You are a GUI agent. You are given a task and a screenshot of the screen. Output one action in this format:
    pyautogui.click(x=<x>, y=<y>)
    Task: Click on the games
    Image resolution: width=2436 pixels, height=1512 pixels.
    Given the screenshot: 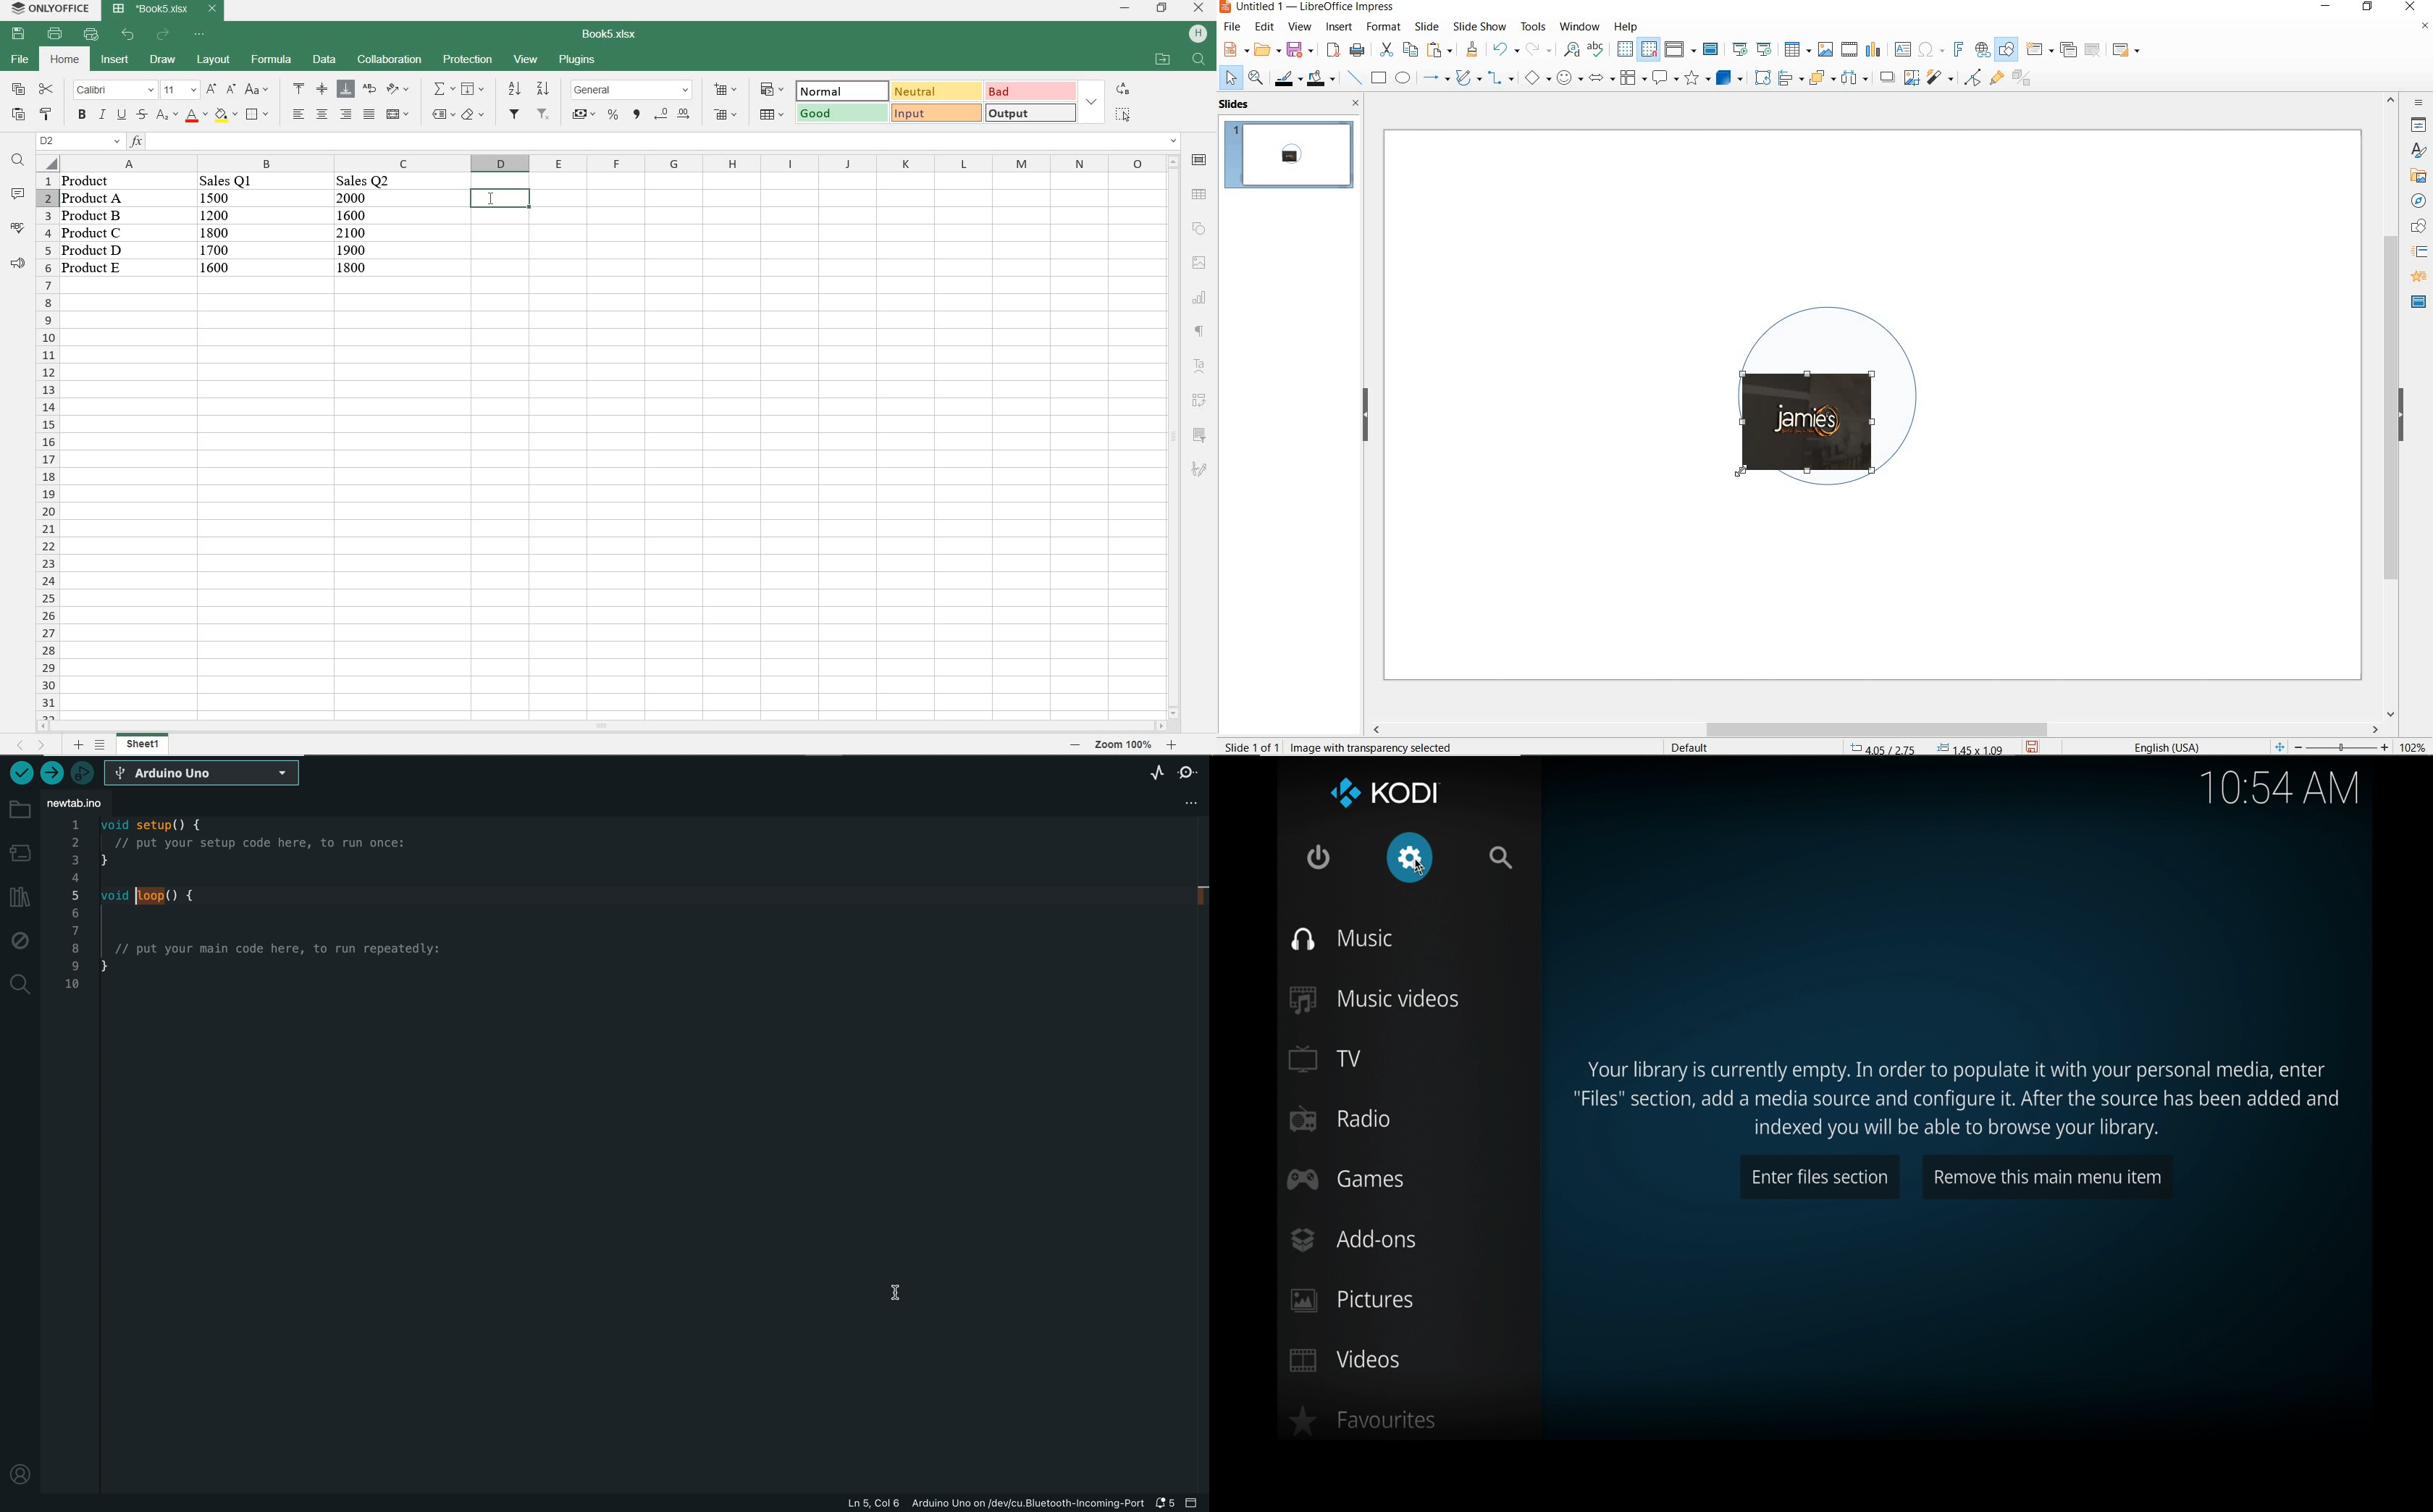 What is the action you would take?
    pyautogui.click(x=1346, y=1179)
    